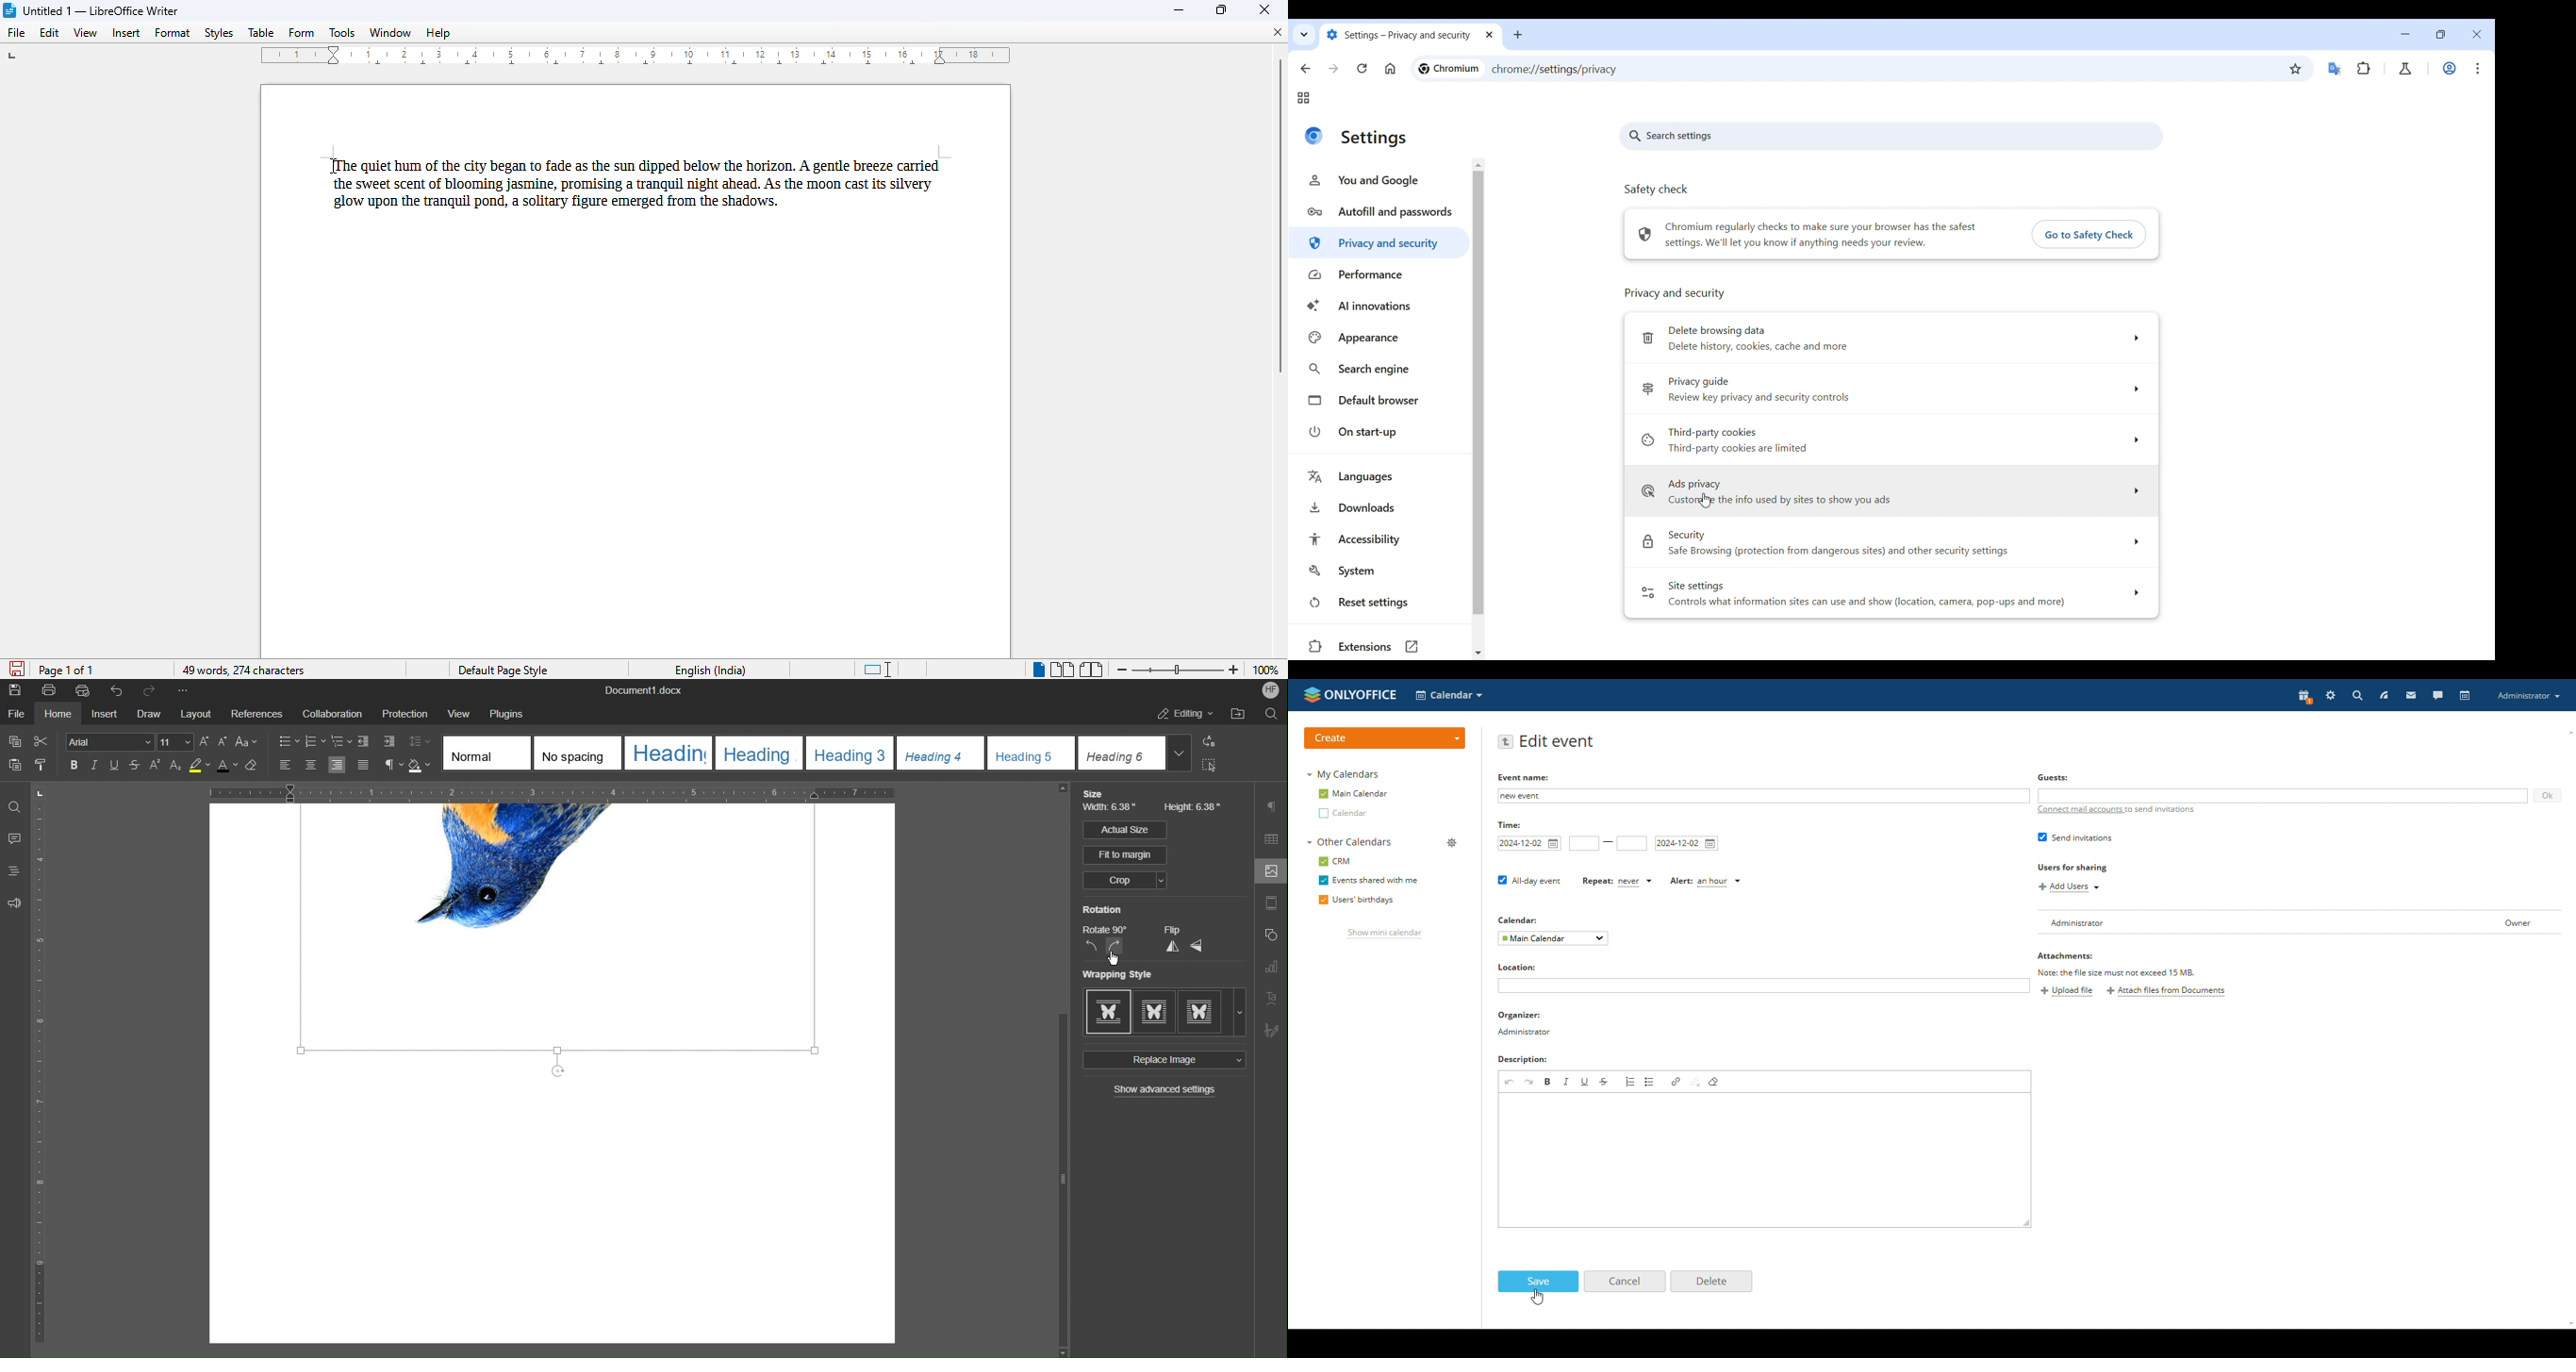 This screenshot has height=1372, width=2576. Describe the element at coordinates (1124, 670) in the screenshot. I see `zoom out` at that location.